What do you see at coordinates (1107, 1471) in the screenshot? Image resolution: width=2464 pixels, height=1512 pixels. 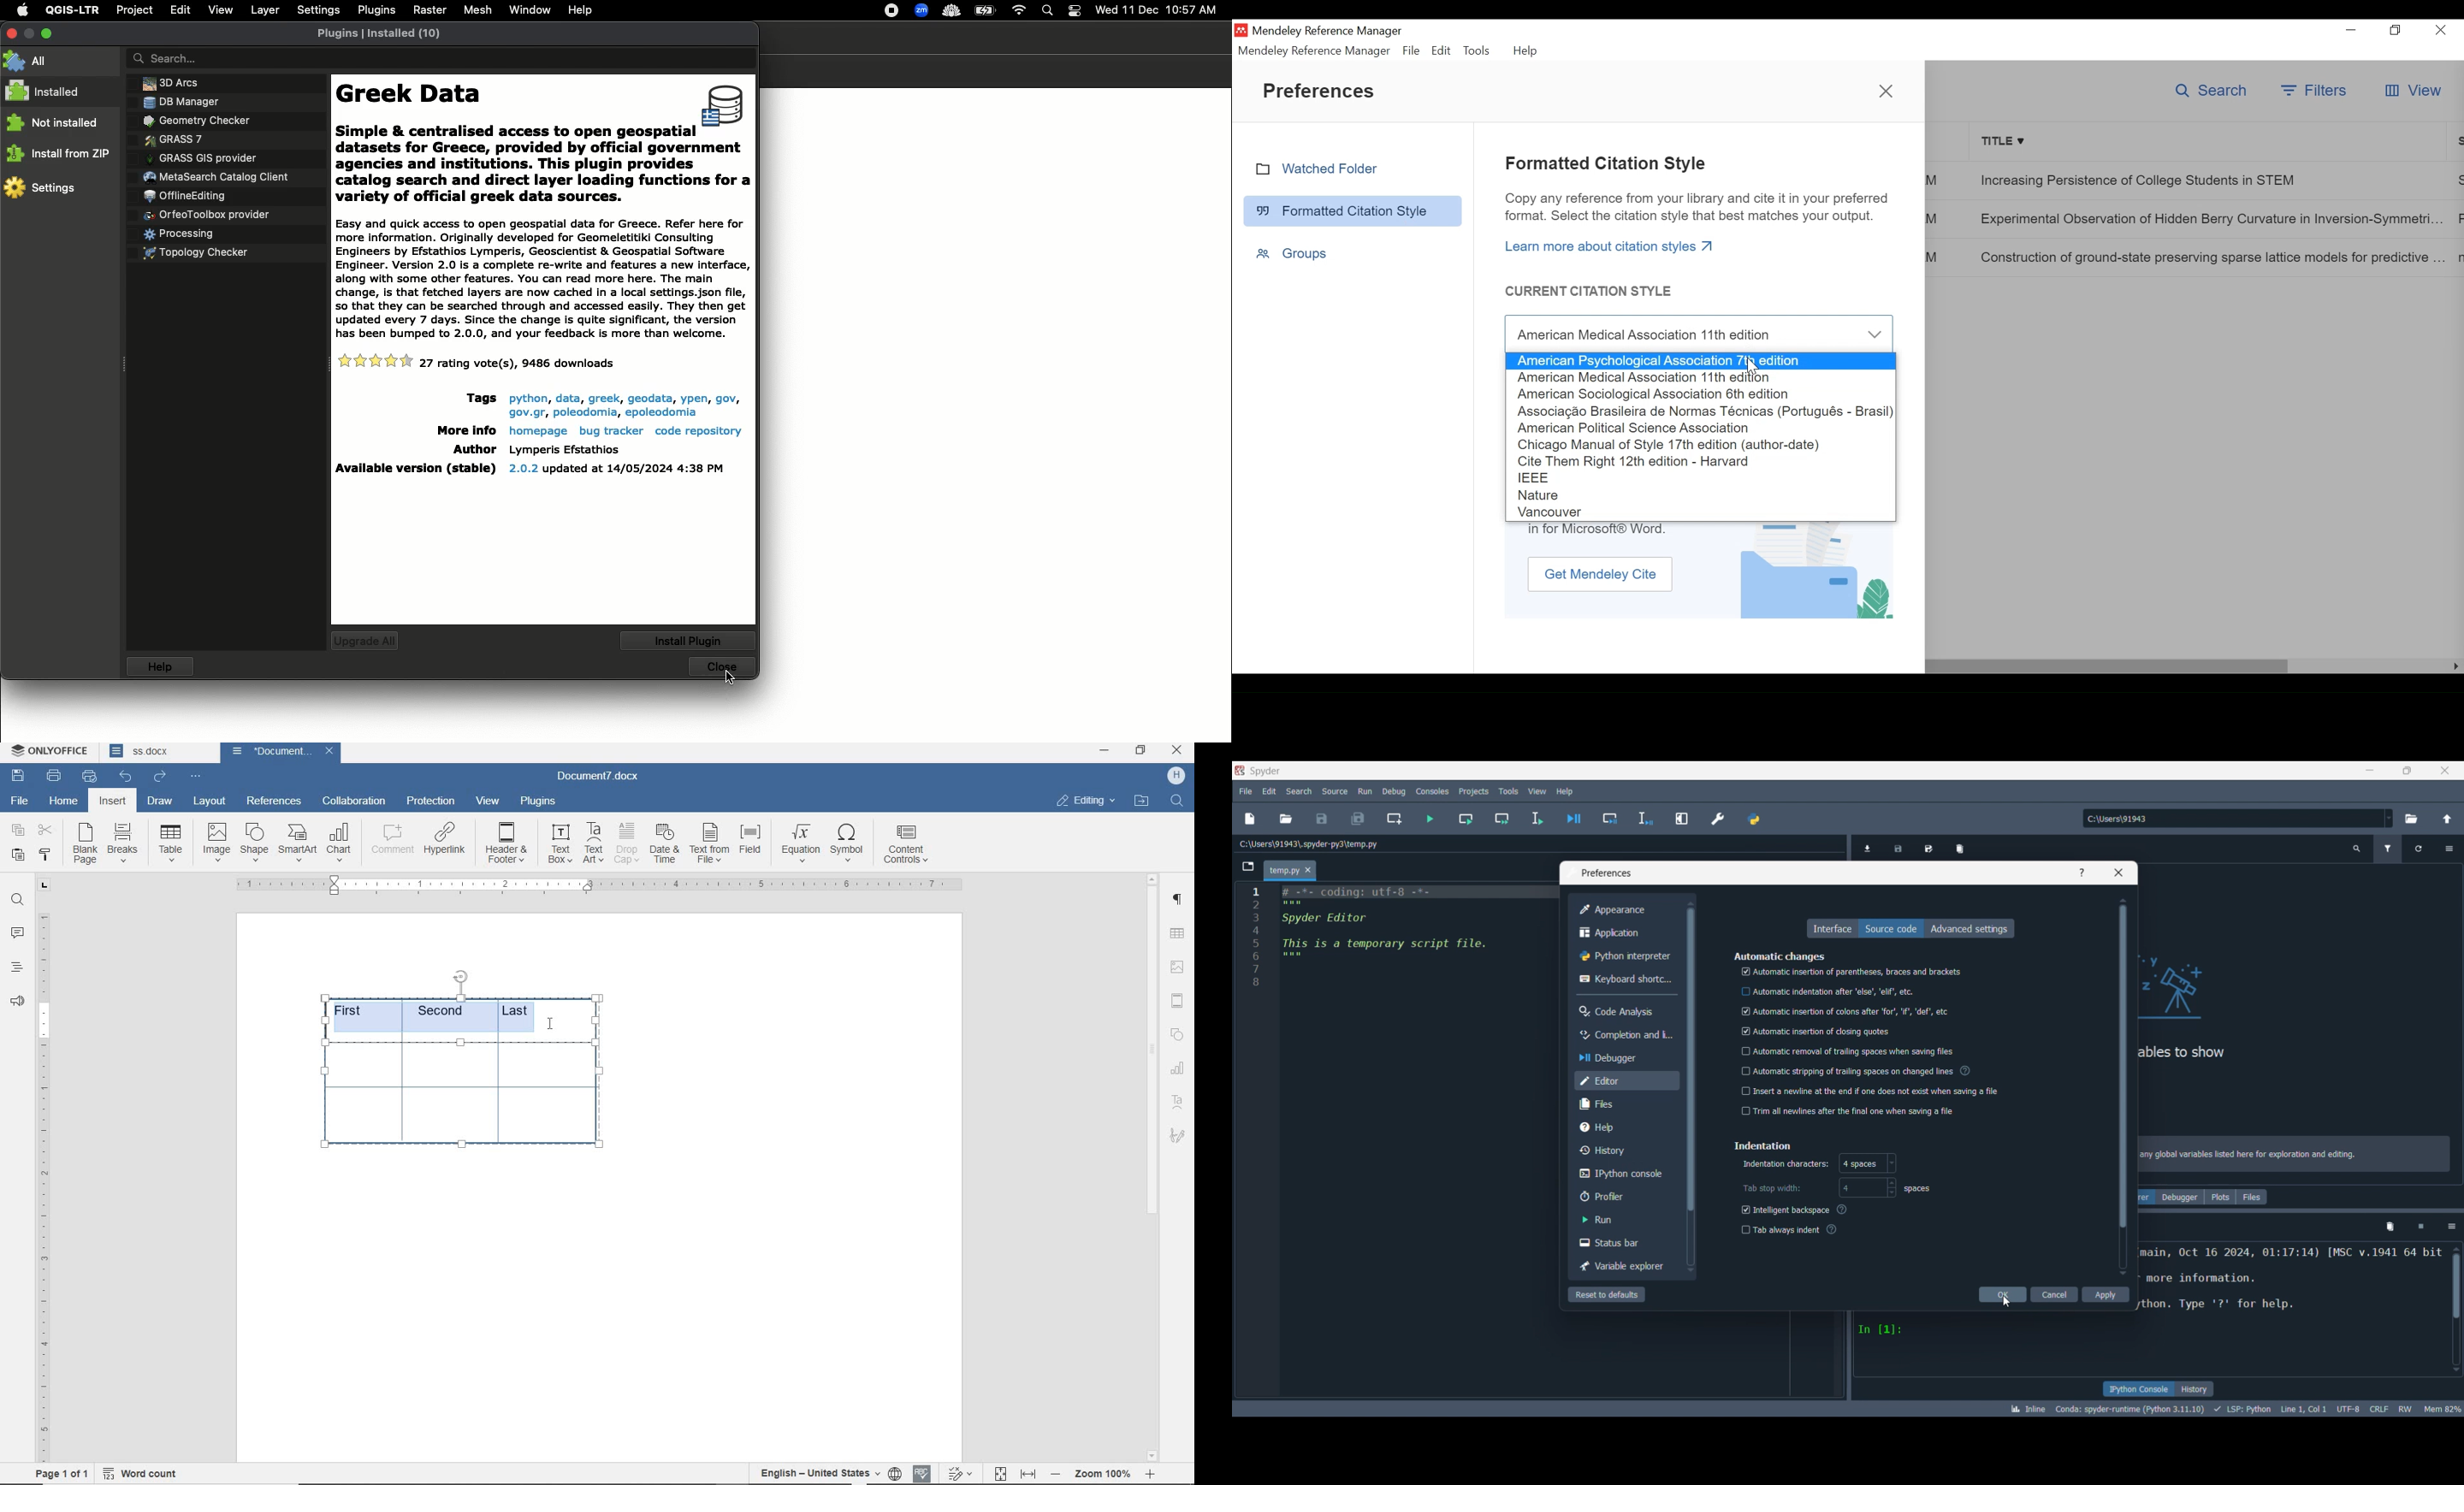 I see `zoom out or zoom in` at bounding box center [1107, 1471].